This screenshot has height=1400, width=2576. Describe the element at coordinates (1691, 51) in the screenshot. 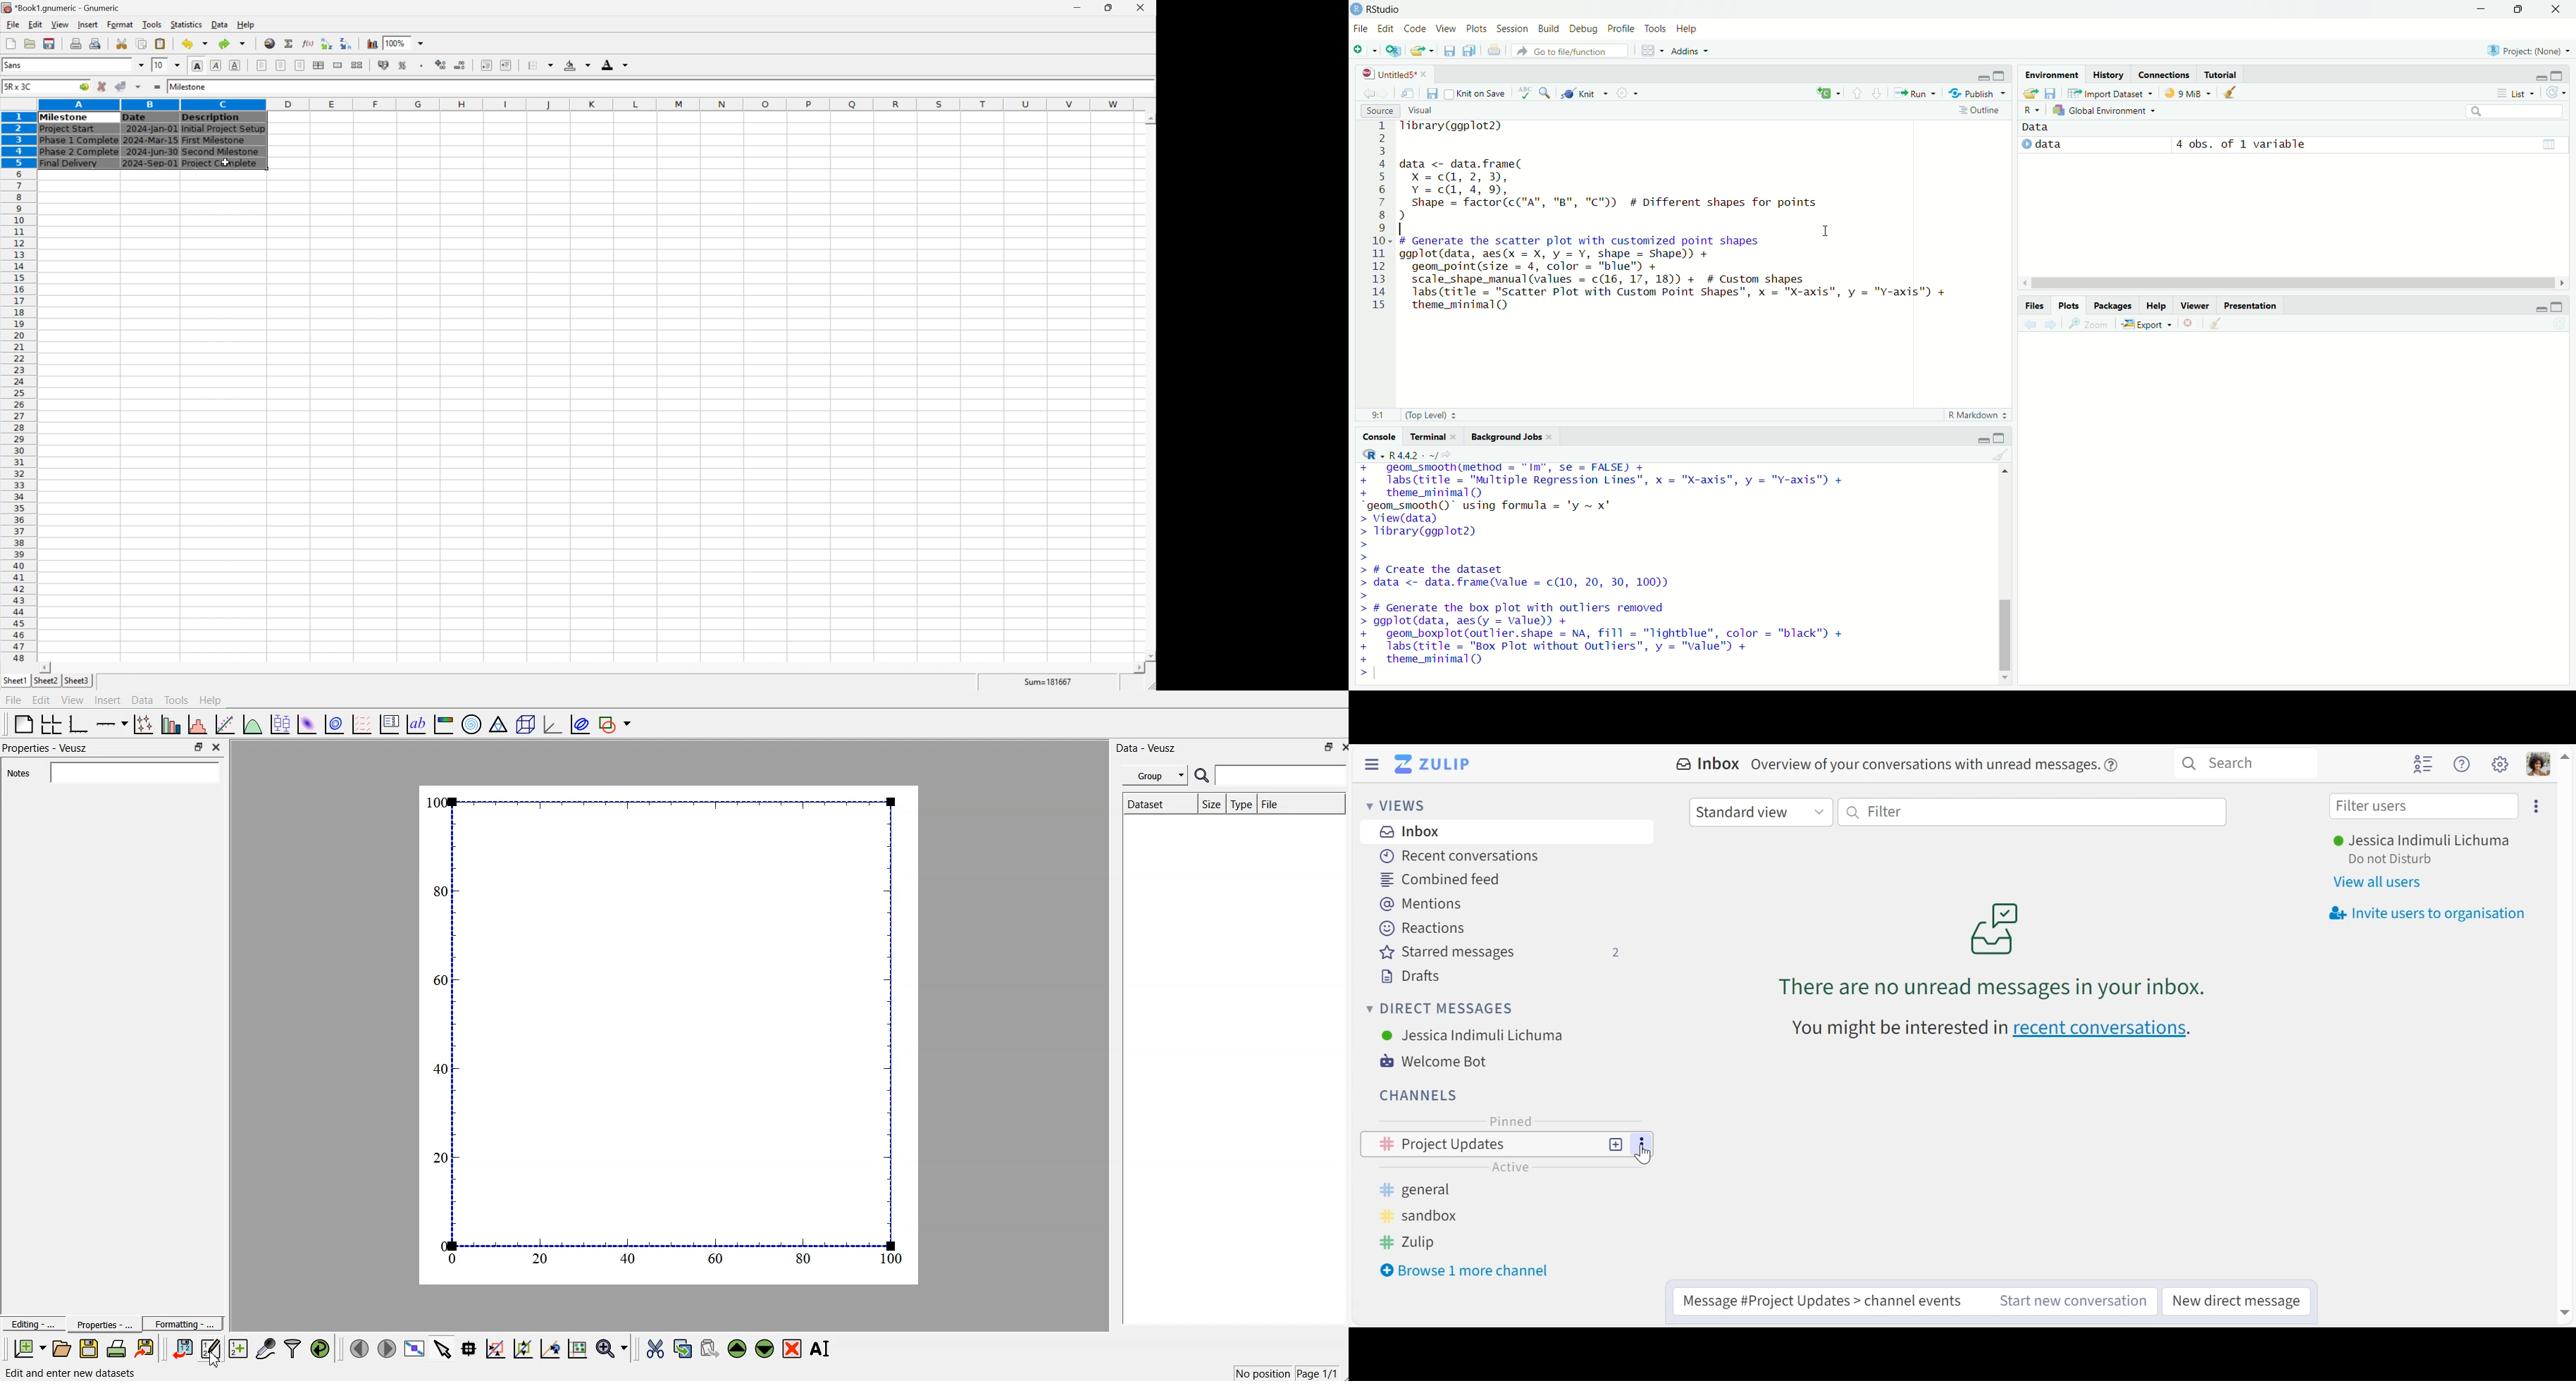

I see `Addins` at that location.